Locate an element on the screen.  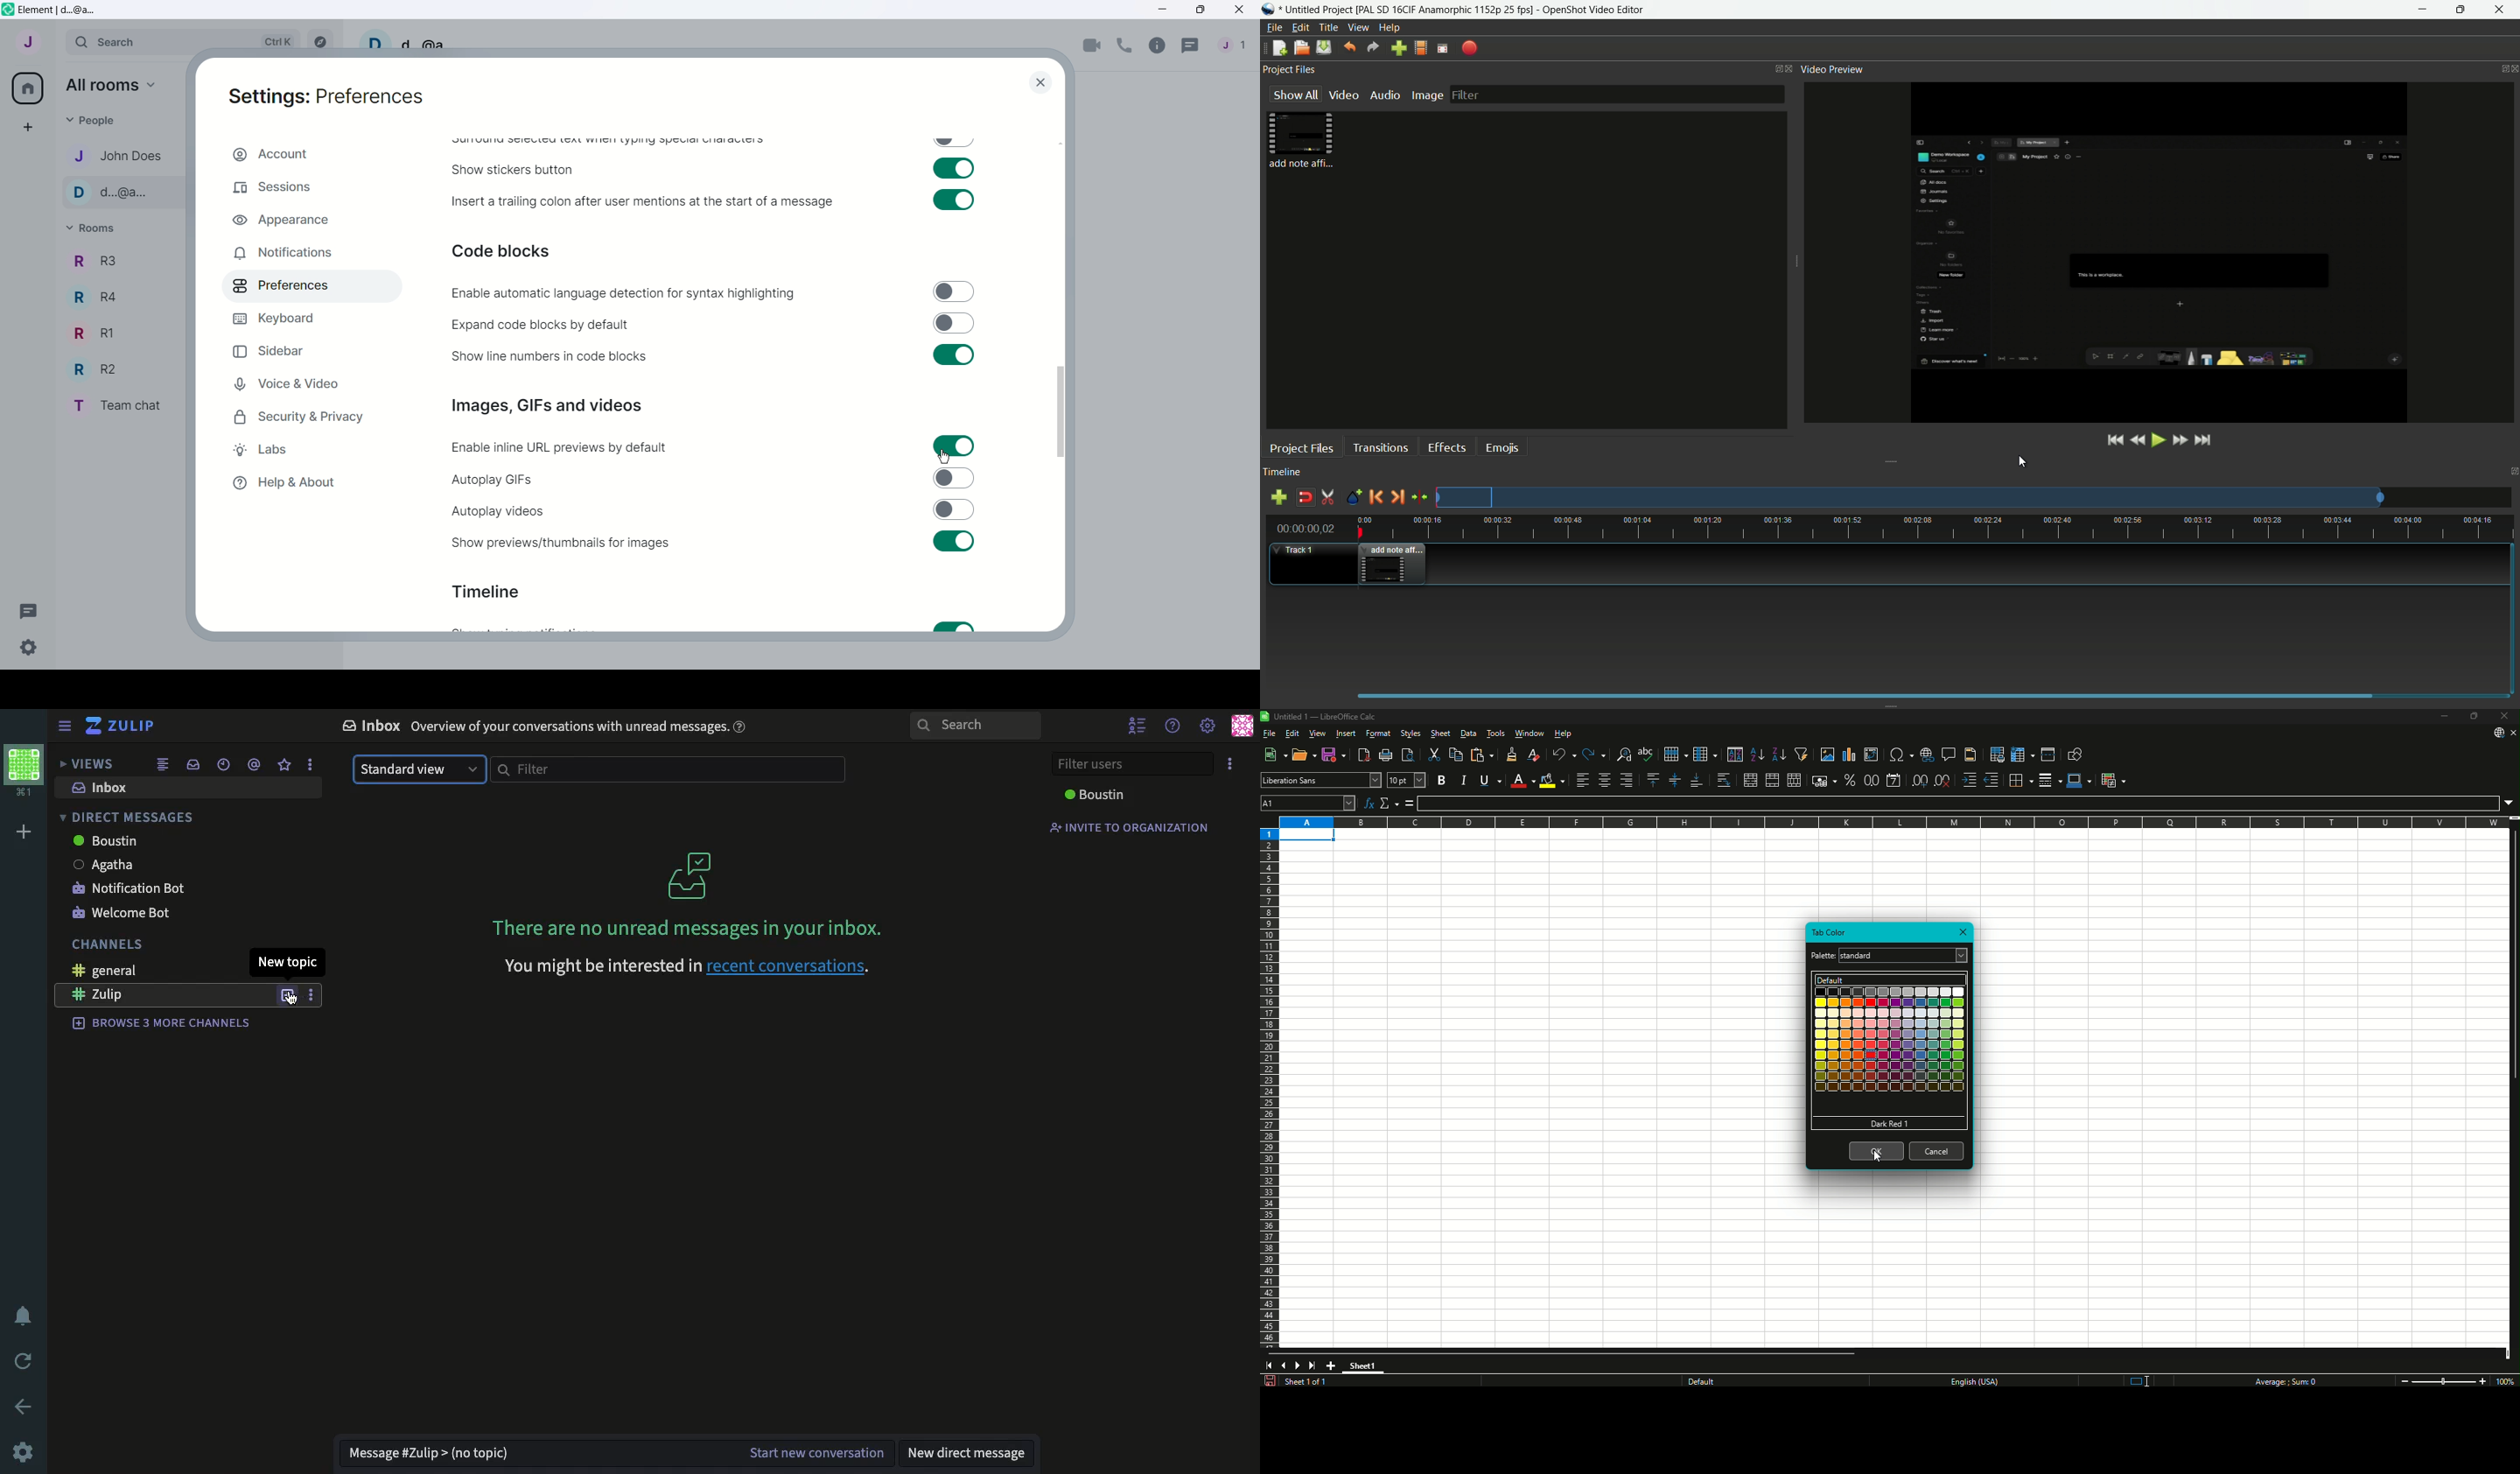
Toggle switch off for autoplay GIFs is located at coordinates (954, 478).